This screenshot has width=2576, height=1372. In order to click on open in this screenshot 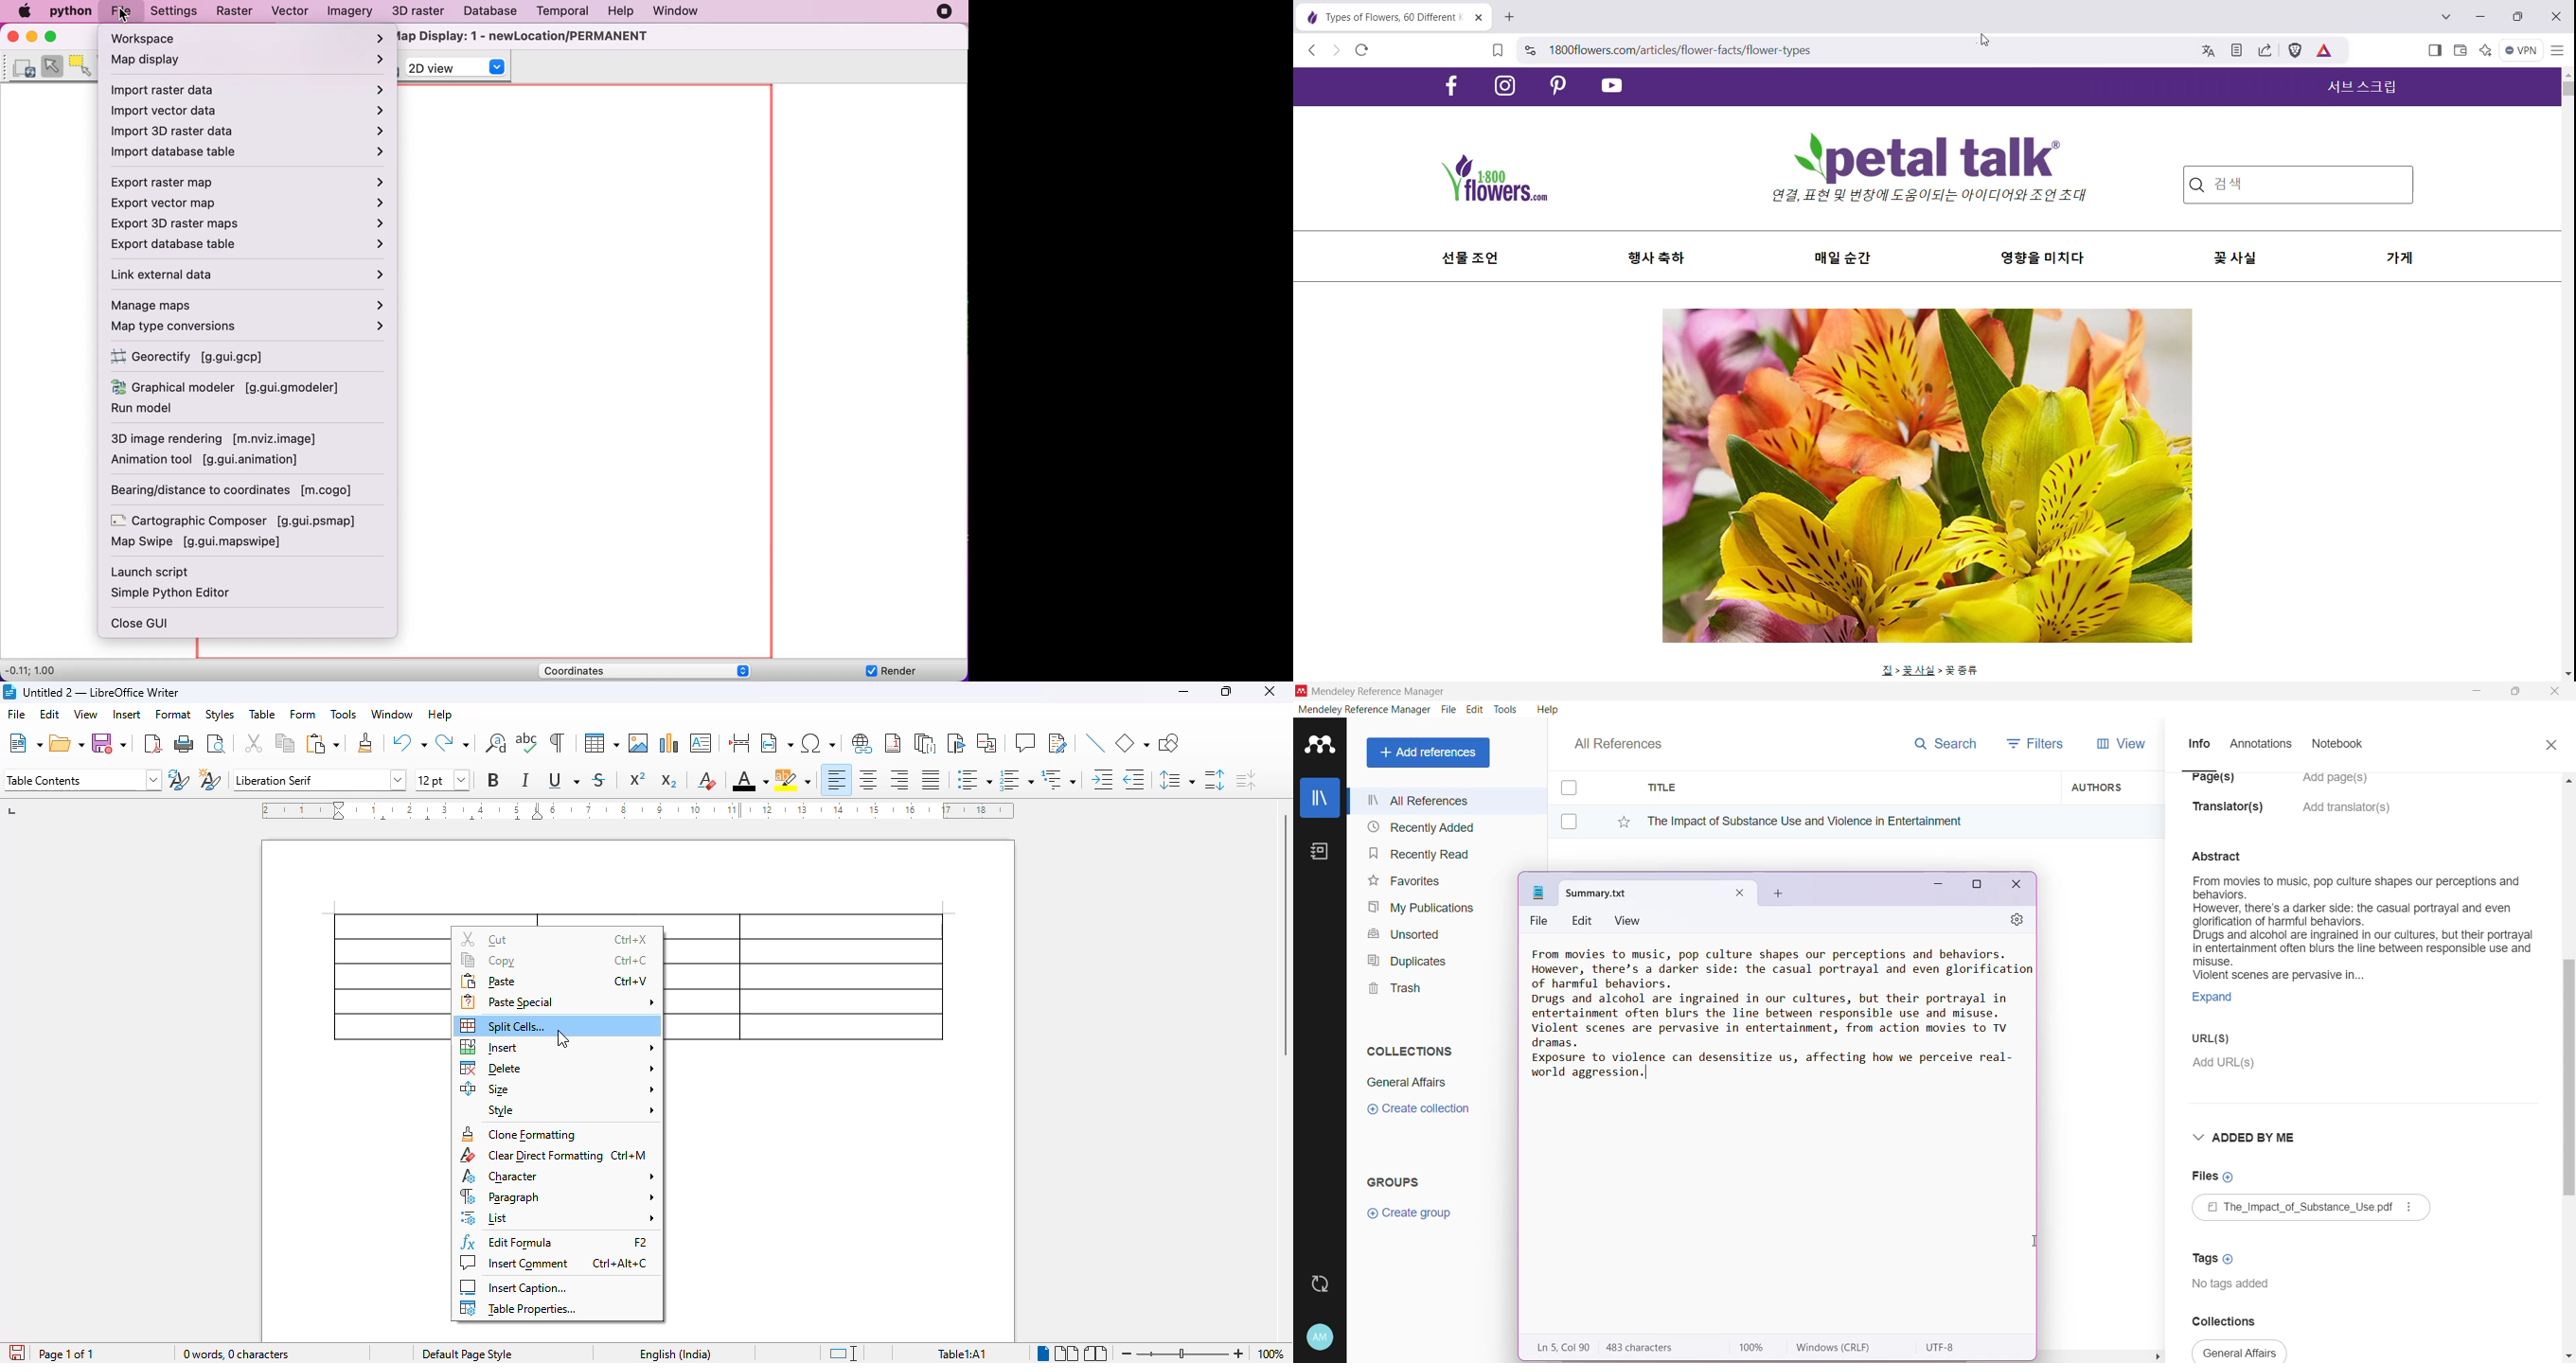, I will do `click(67, 744)`.